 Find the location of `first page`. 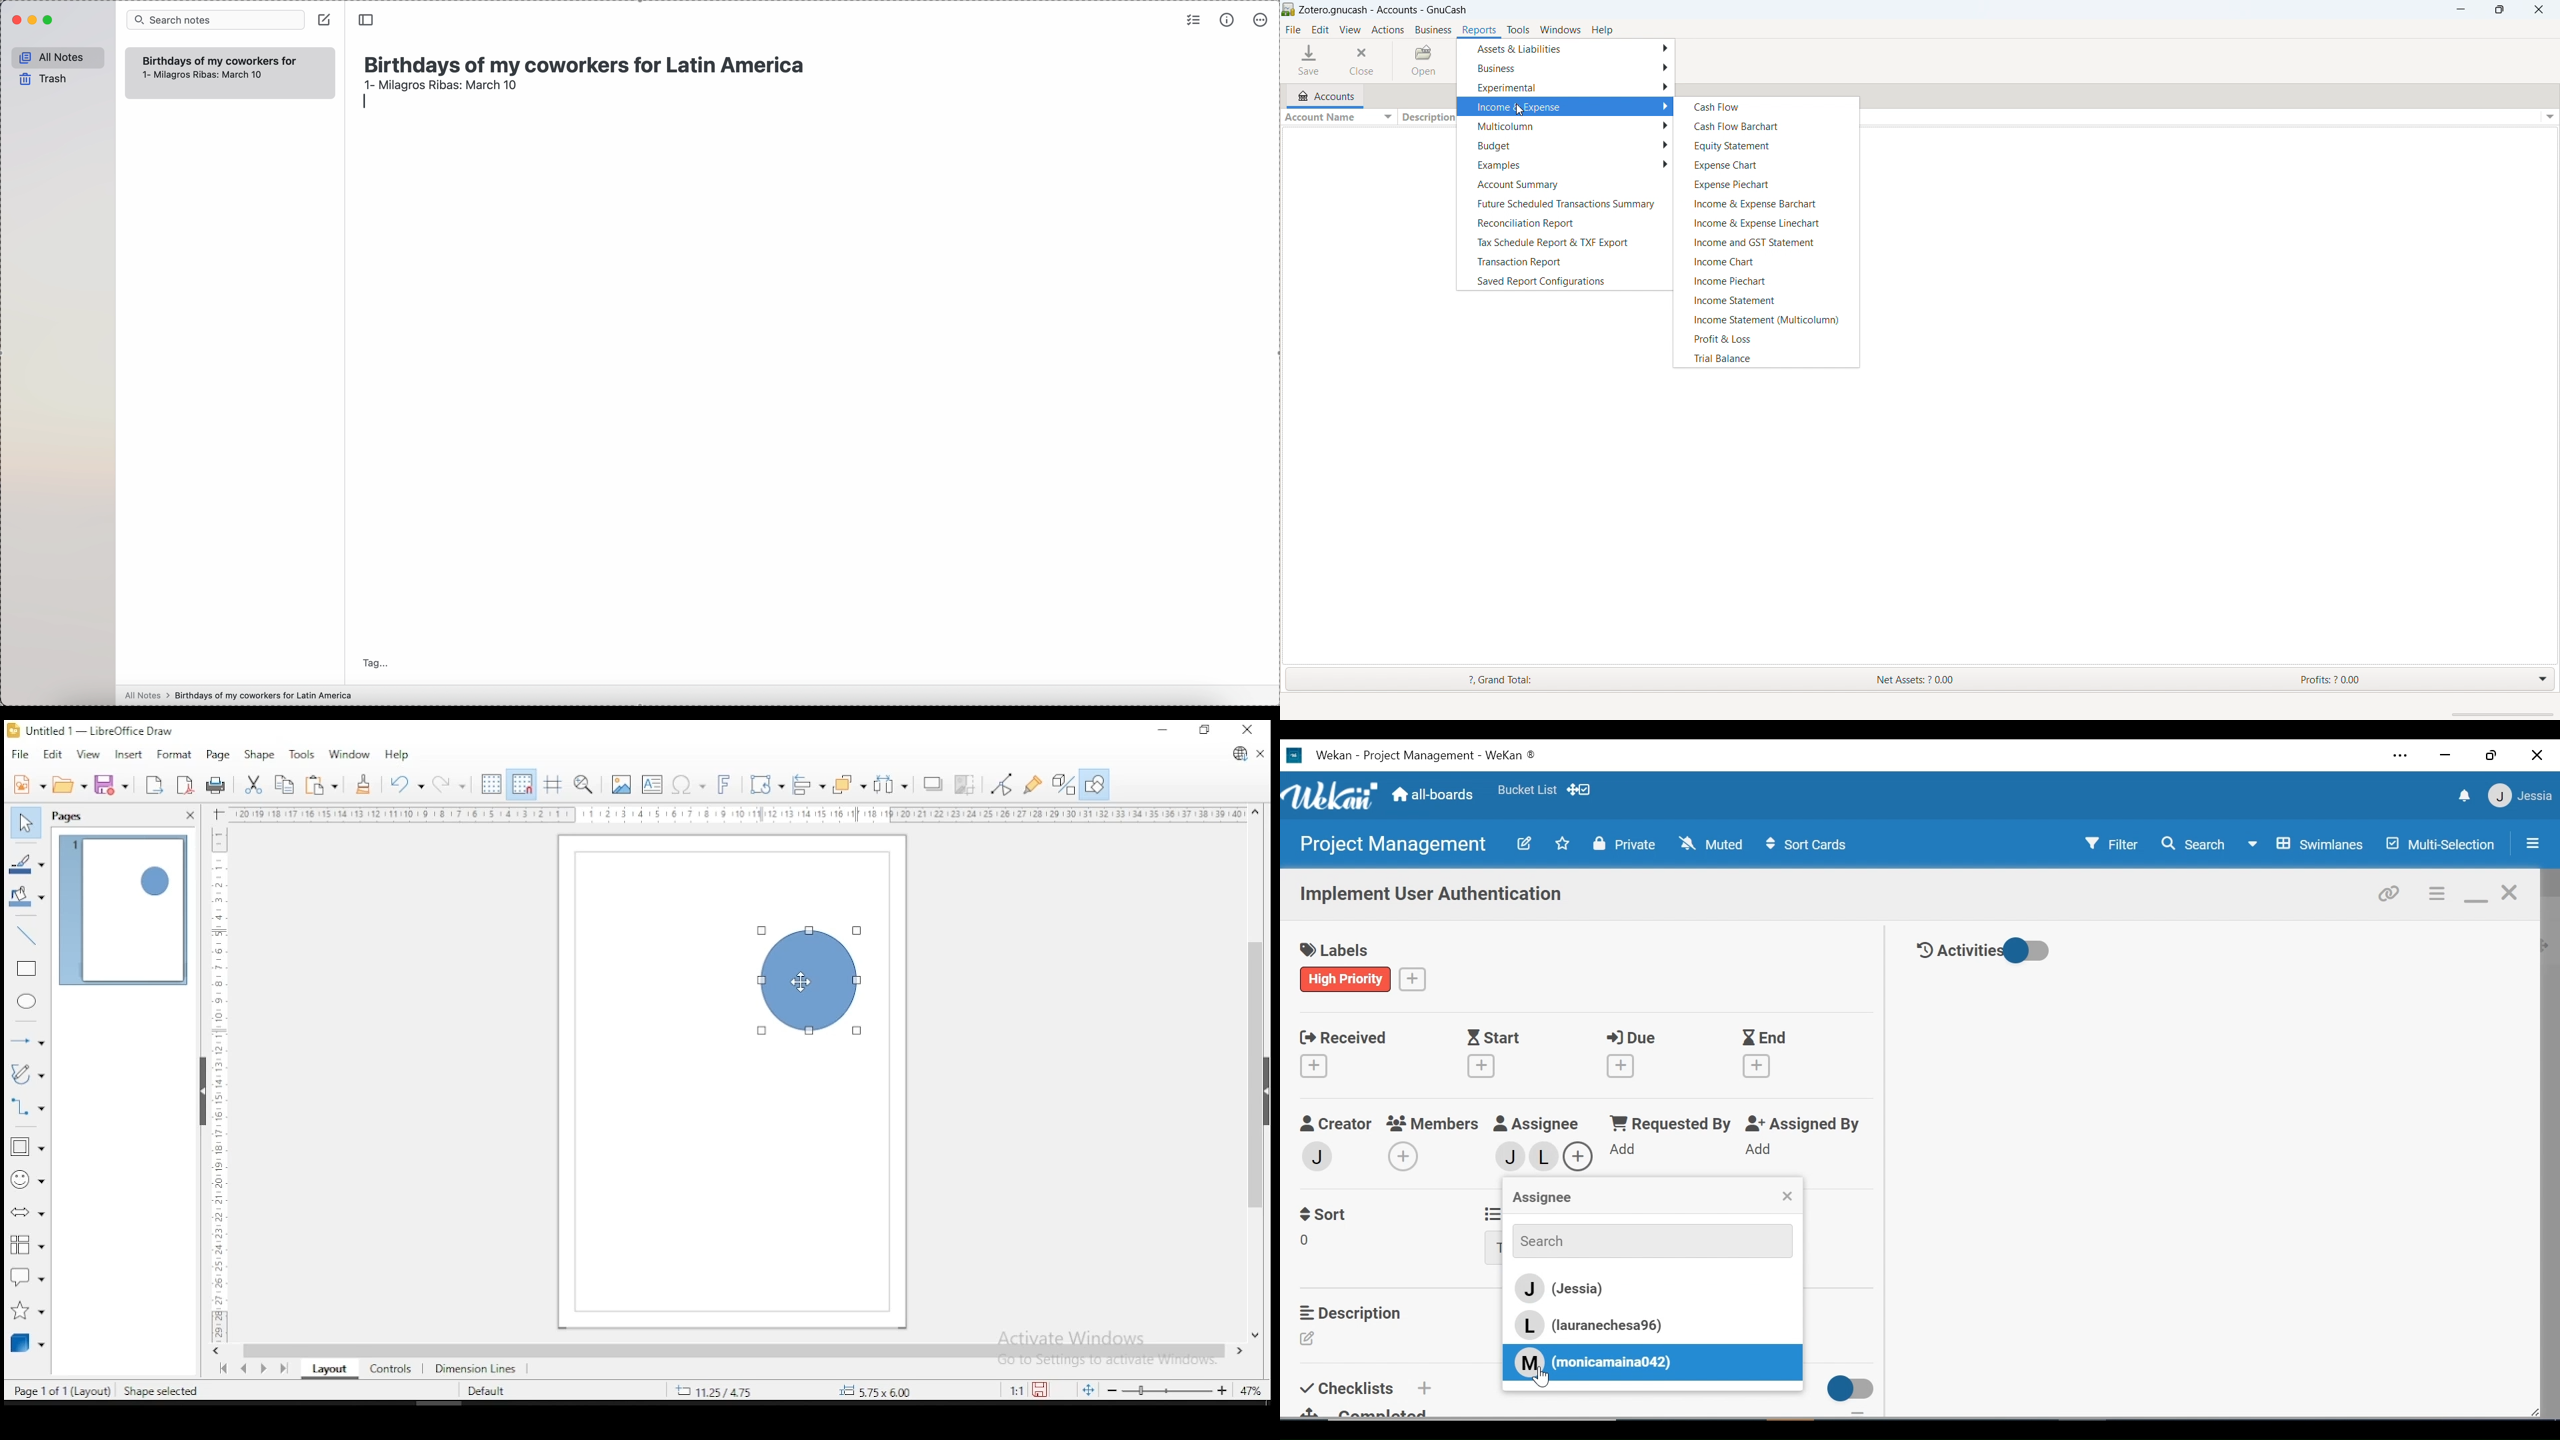

first page is located at coordinates (221, 1369).